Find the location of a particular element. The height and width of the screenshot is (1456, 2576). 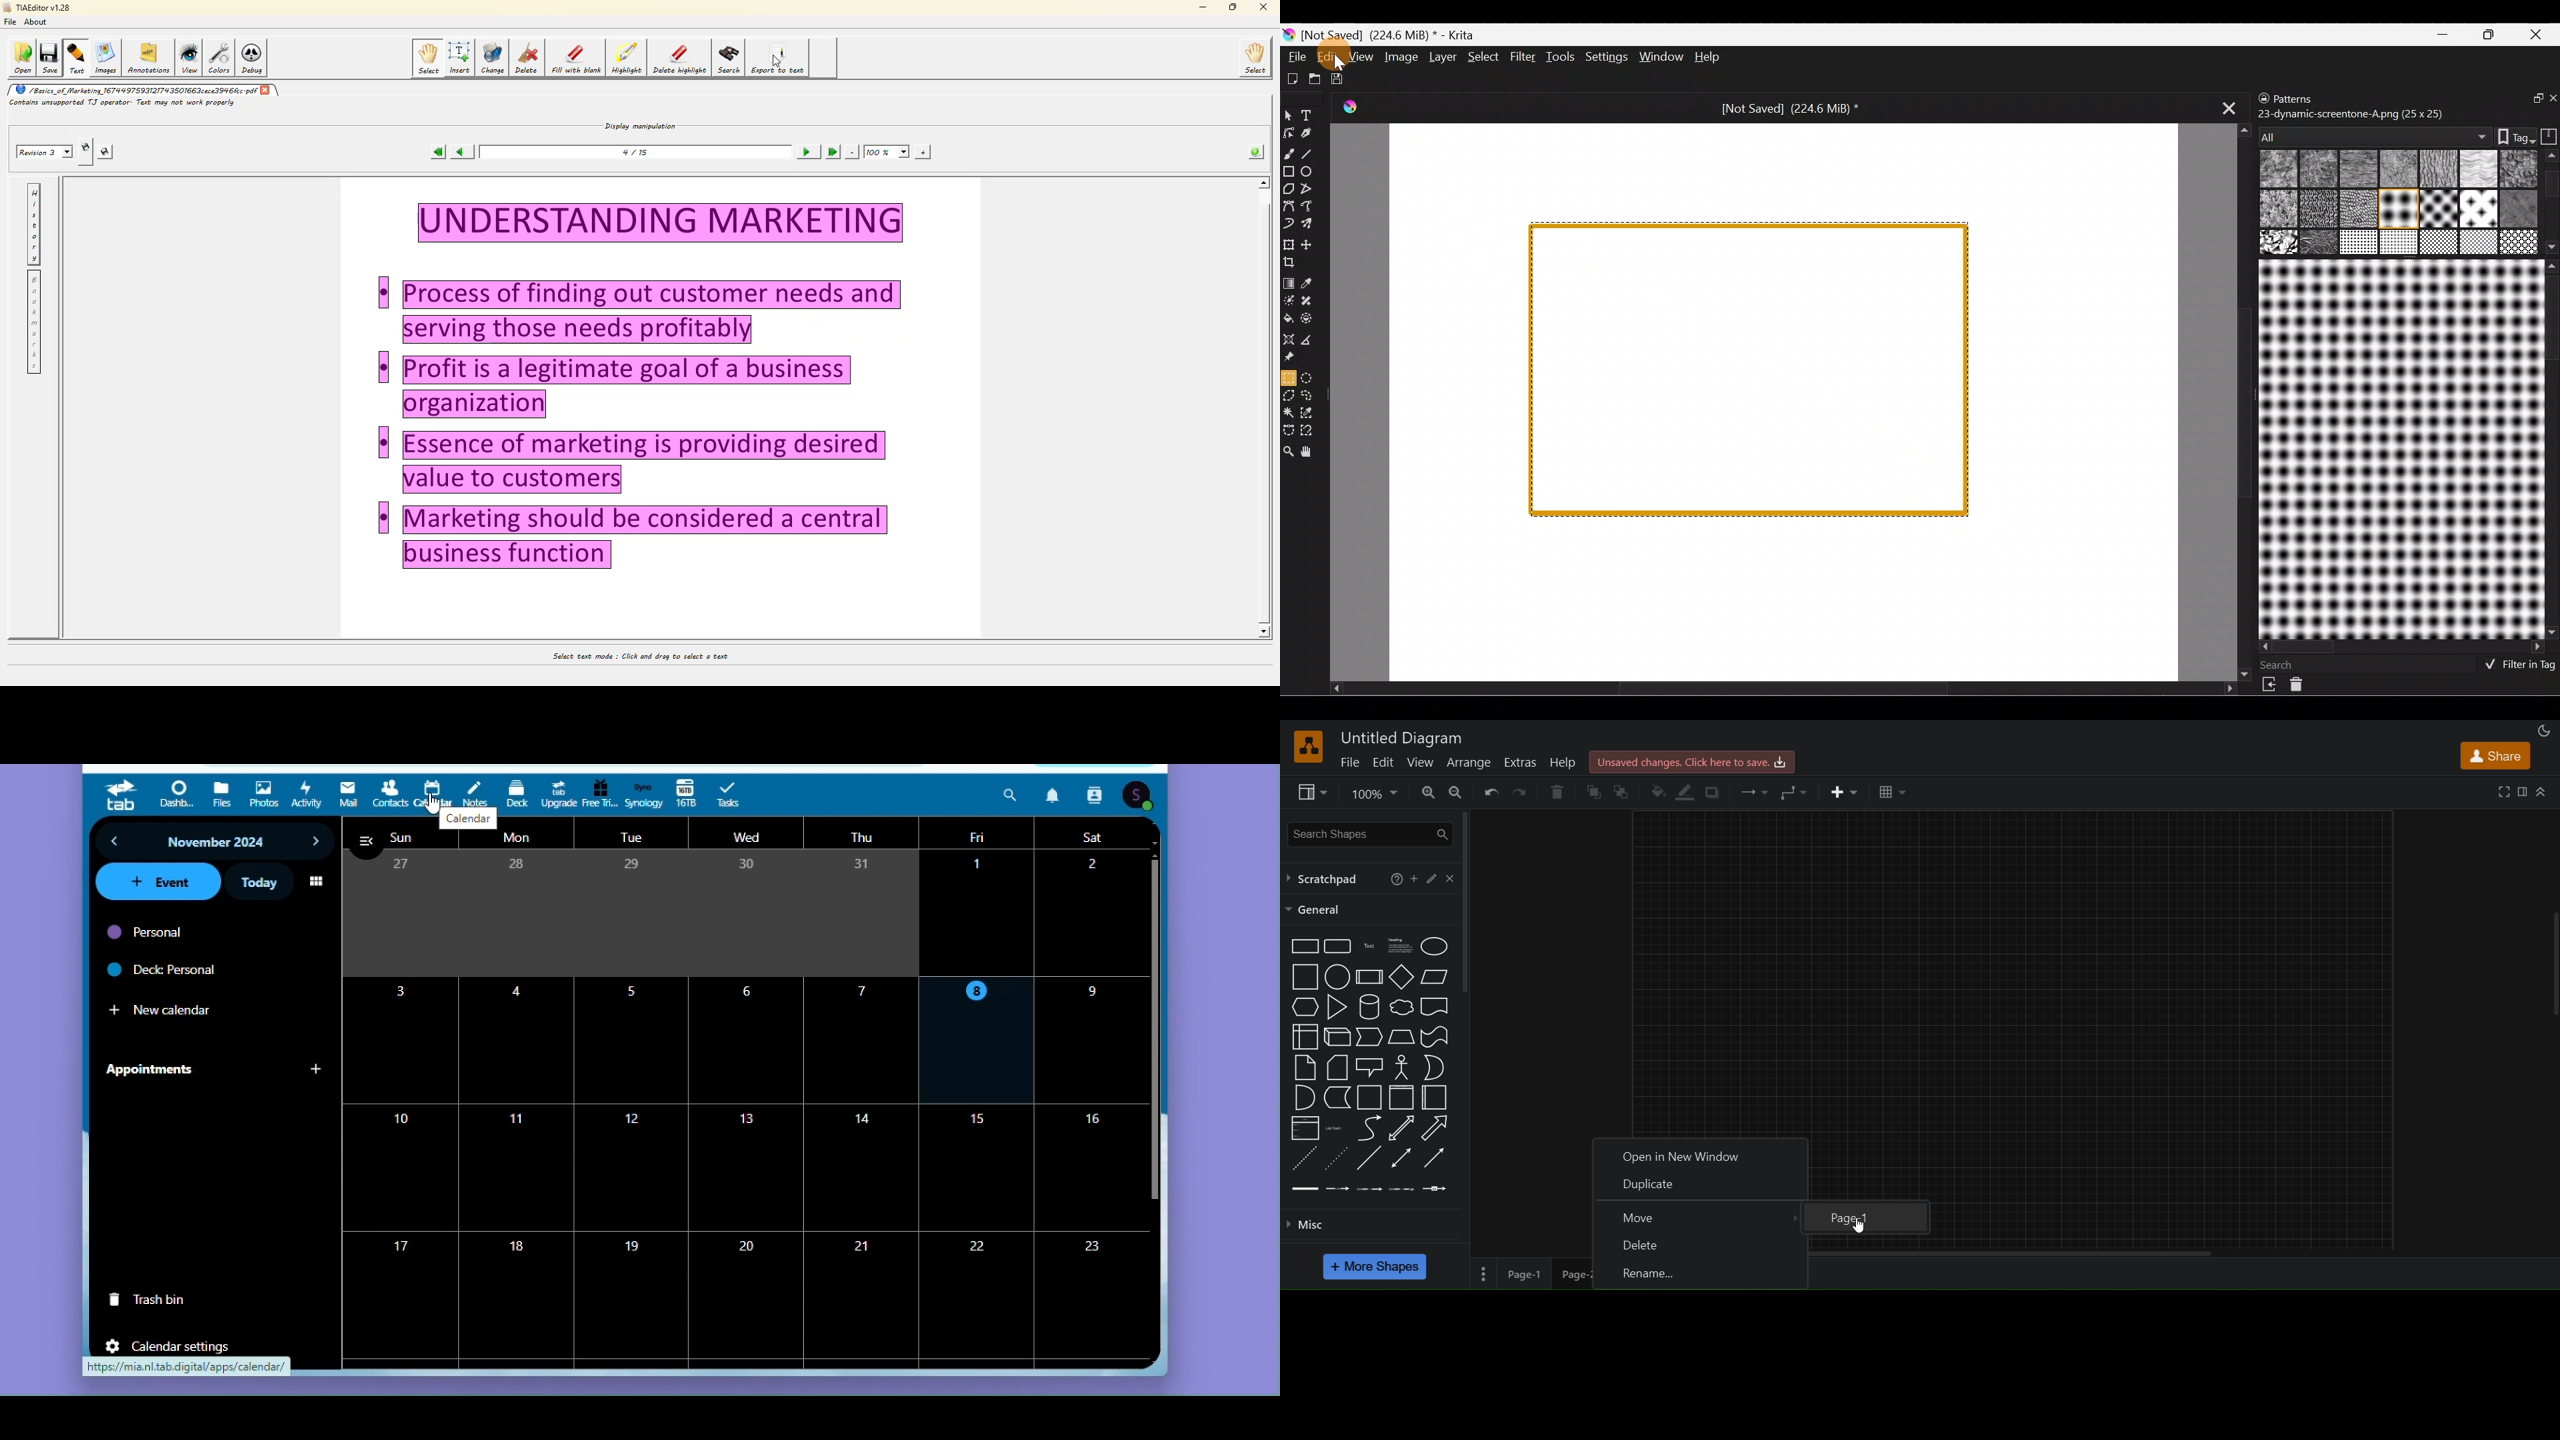

extras is located at coordinates (1521, 763).